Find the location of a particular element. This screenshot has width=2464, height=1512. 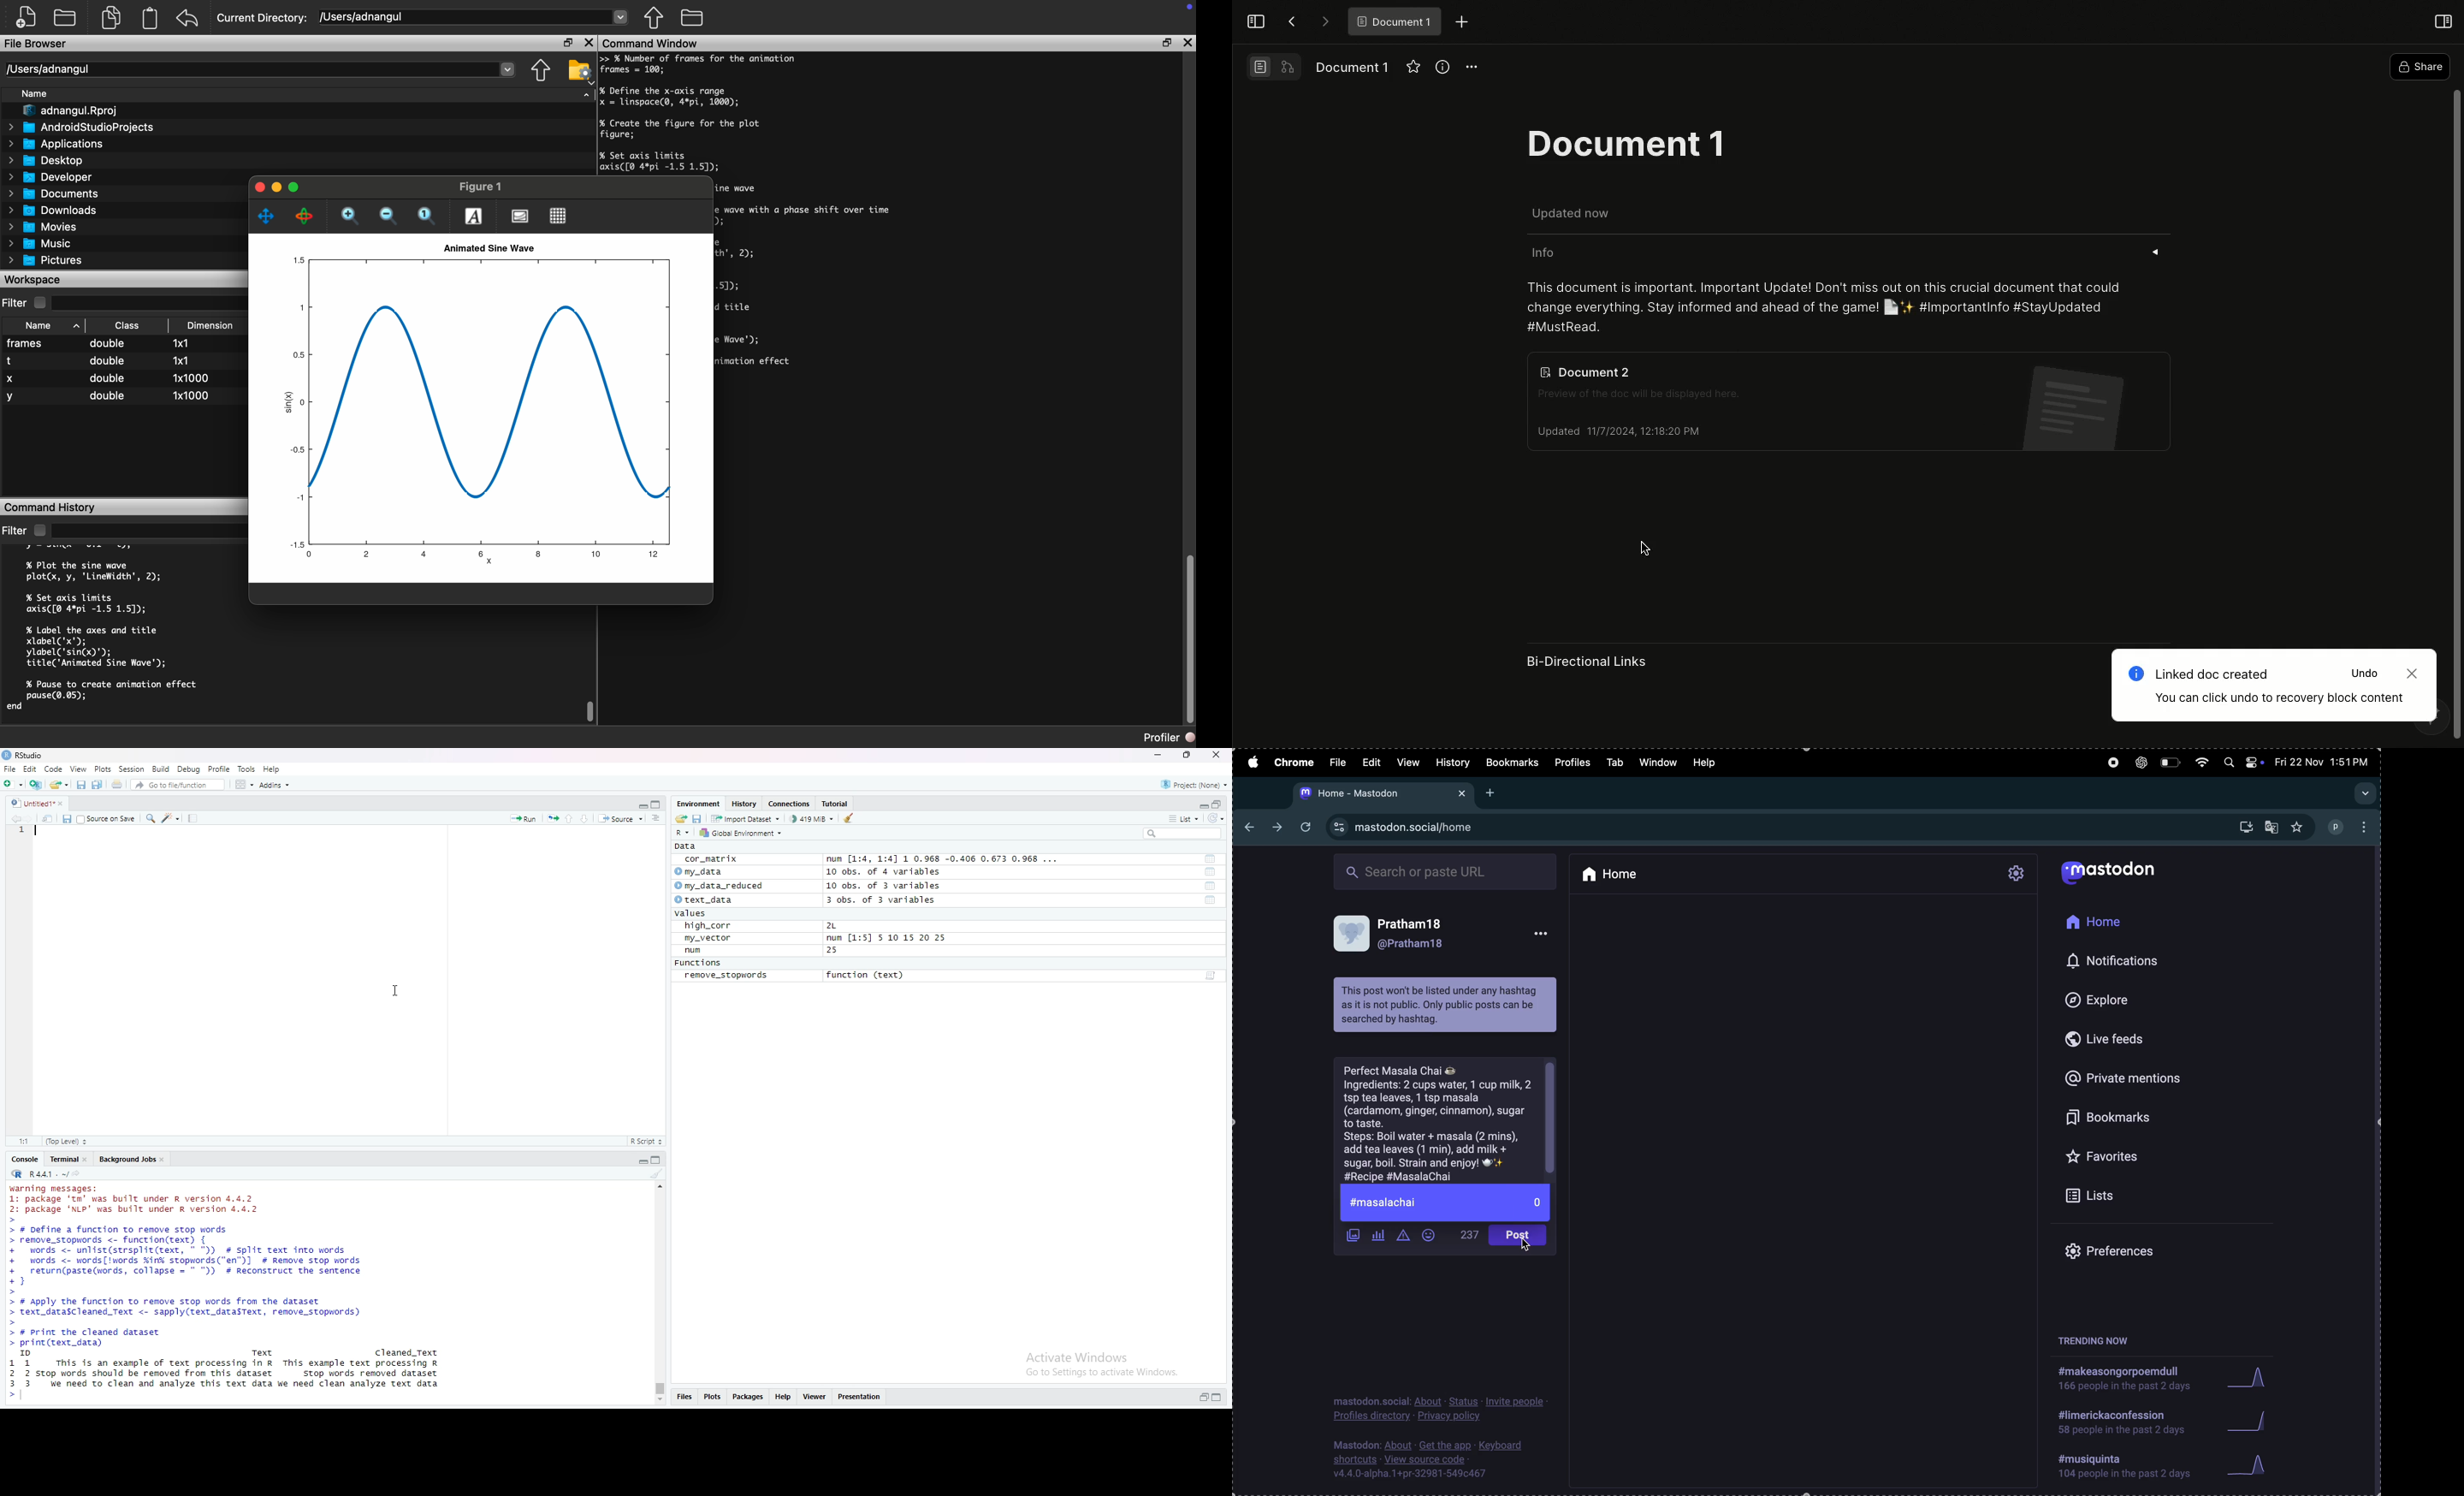

Help is located at coordinates (272, 769).